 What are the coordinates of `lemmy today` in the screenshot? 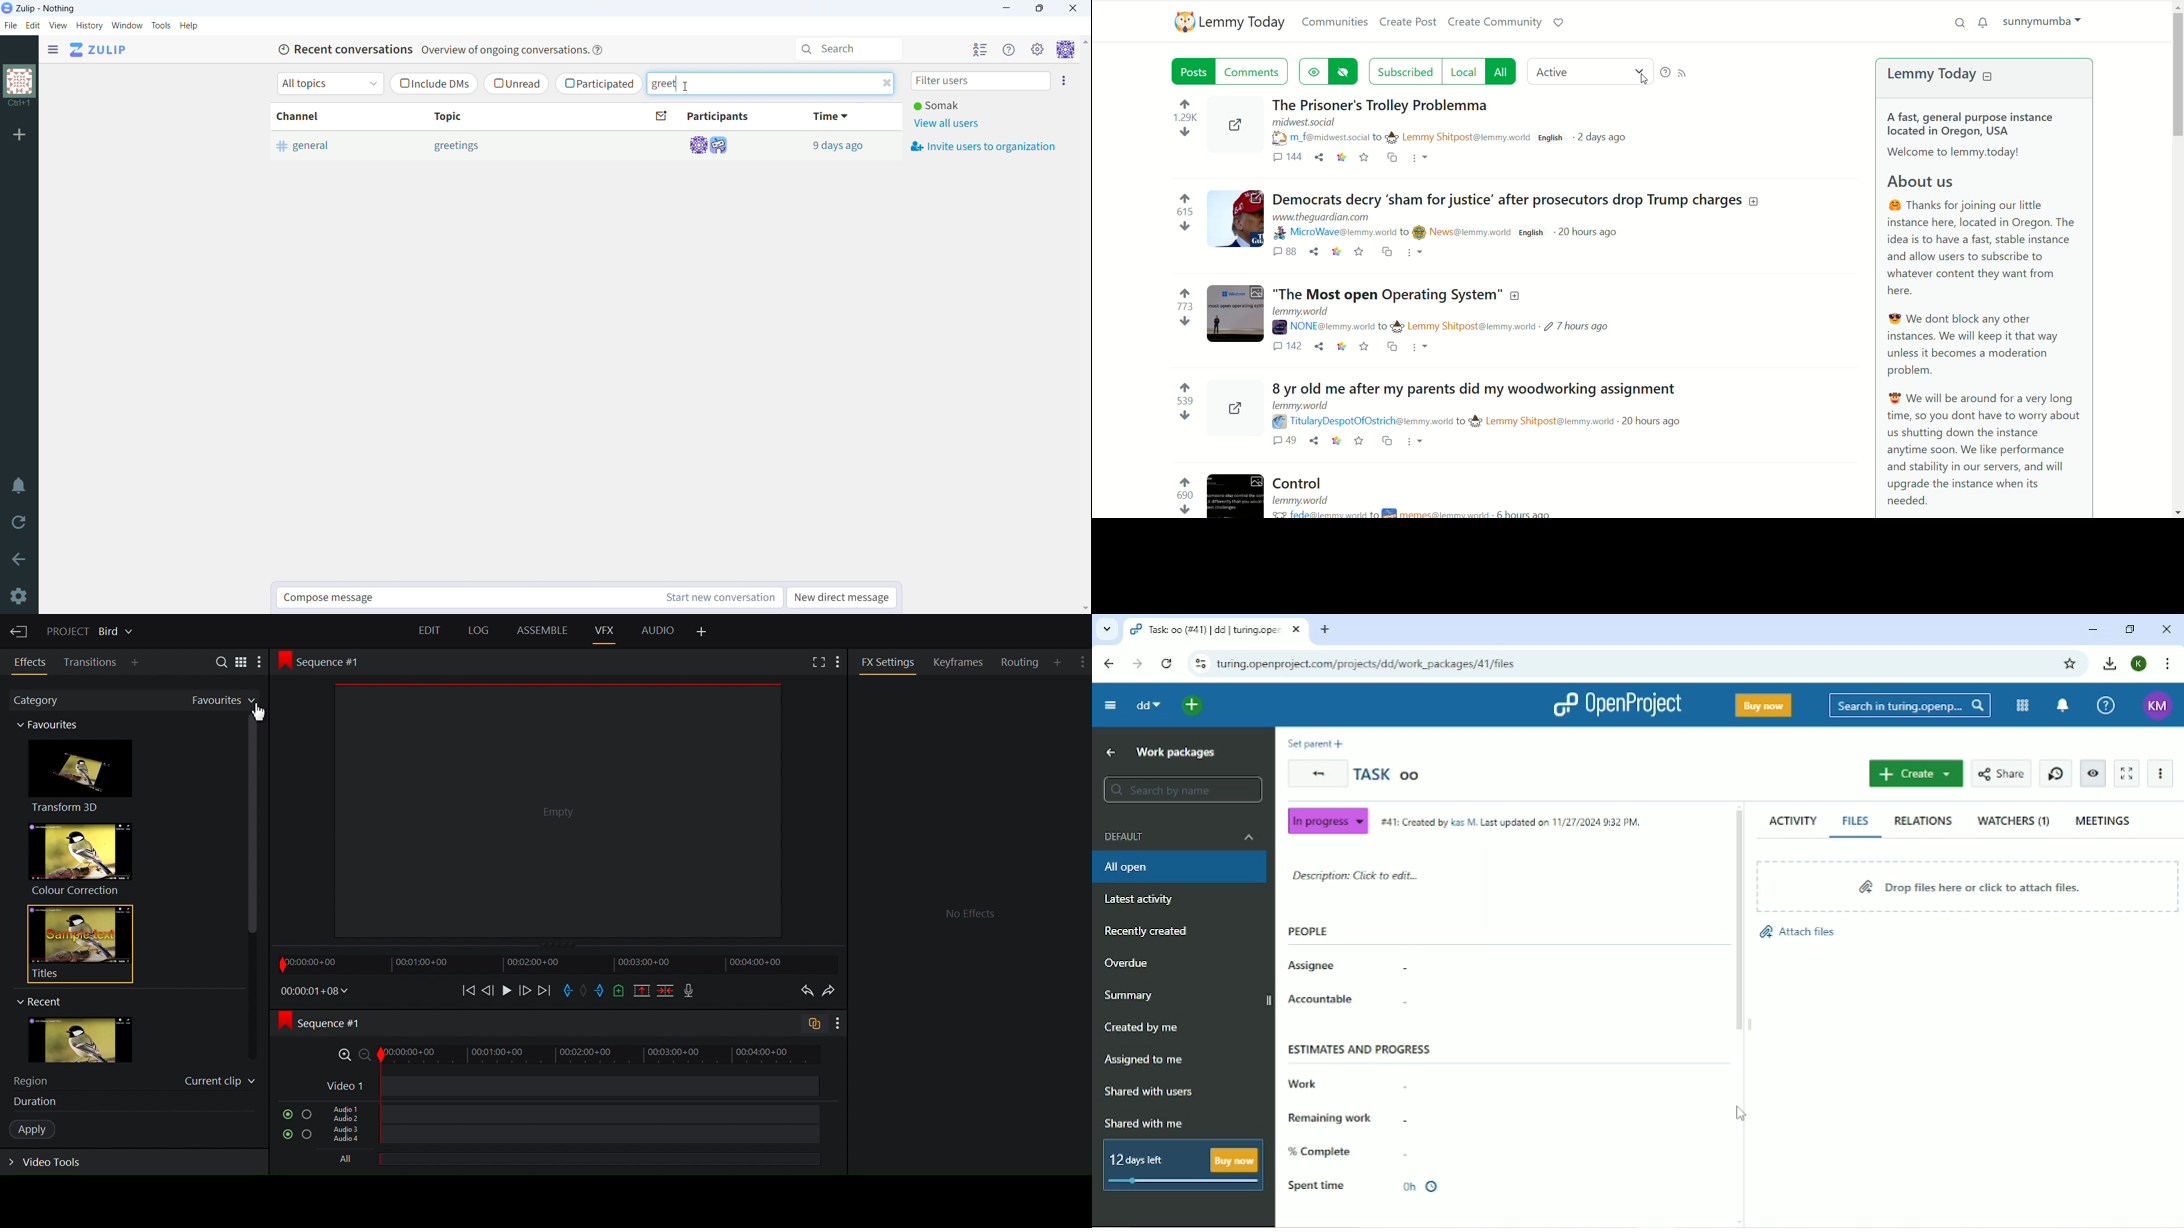 It's located at (1942, 74).